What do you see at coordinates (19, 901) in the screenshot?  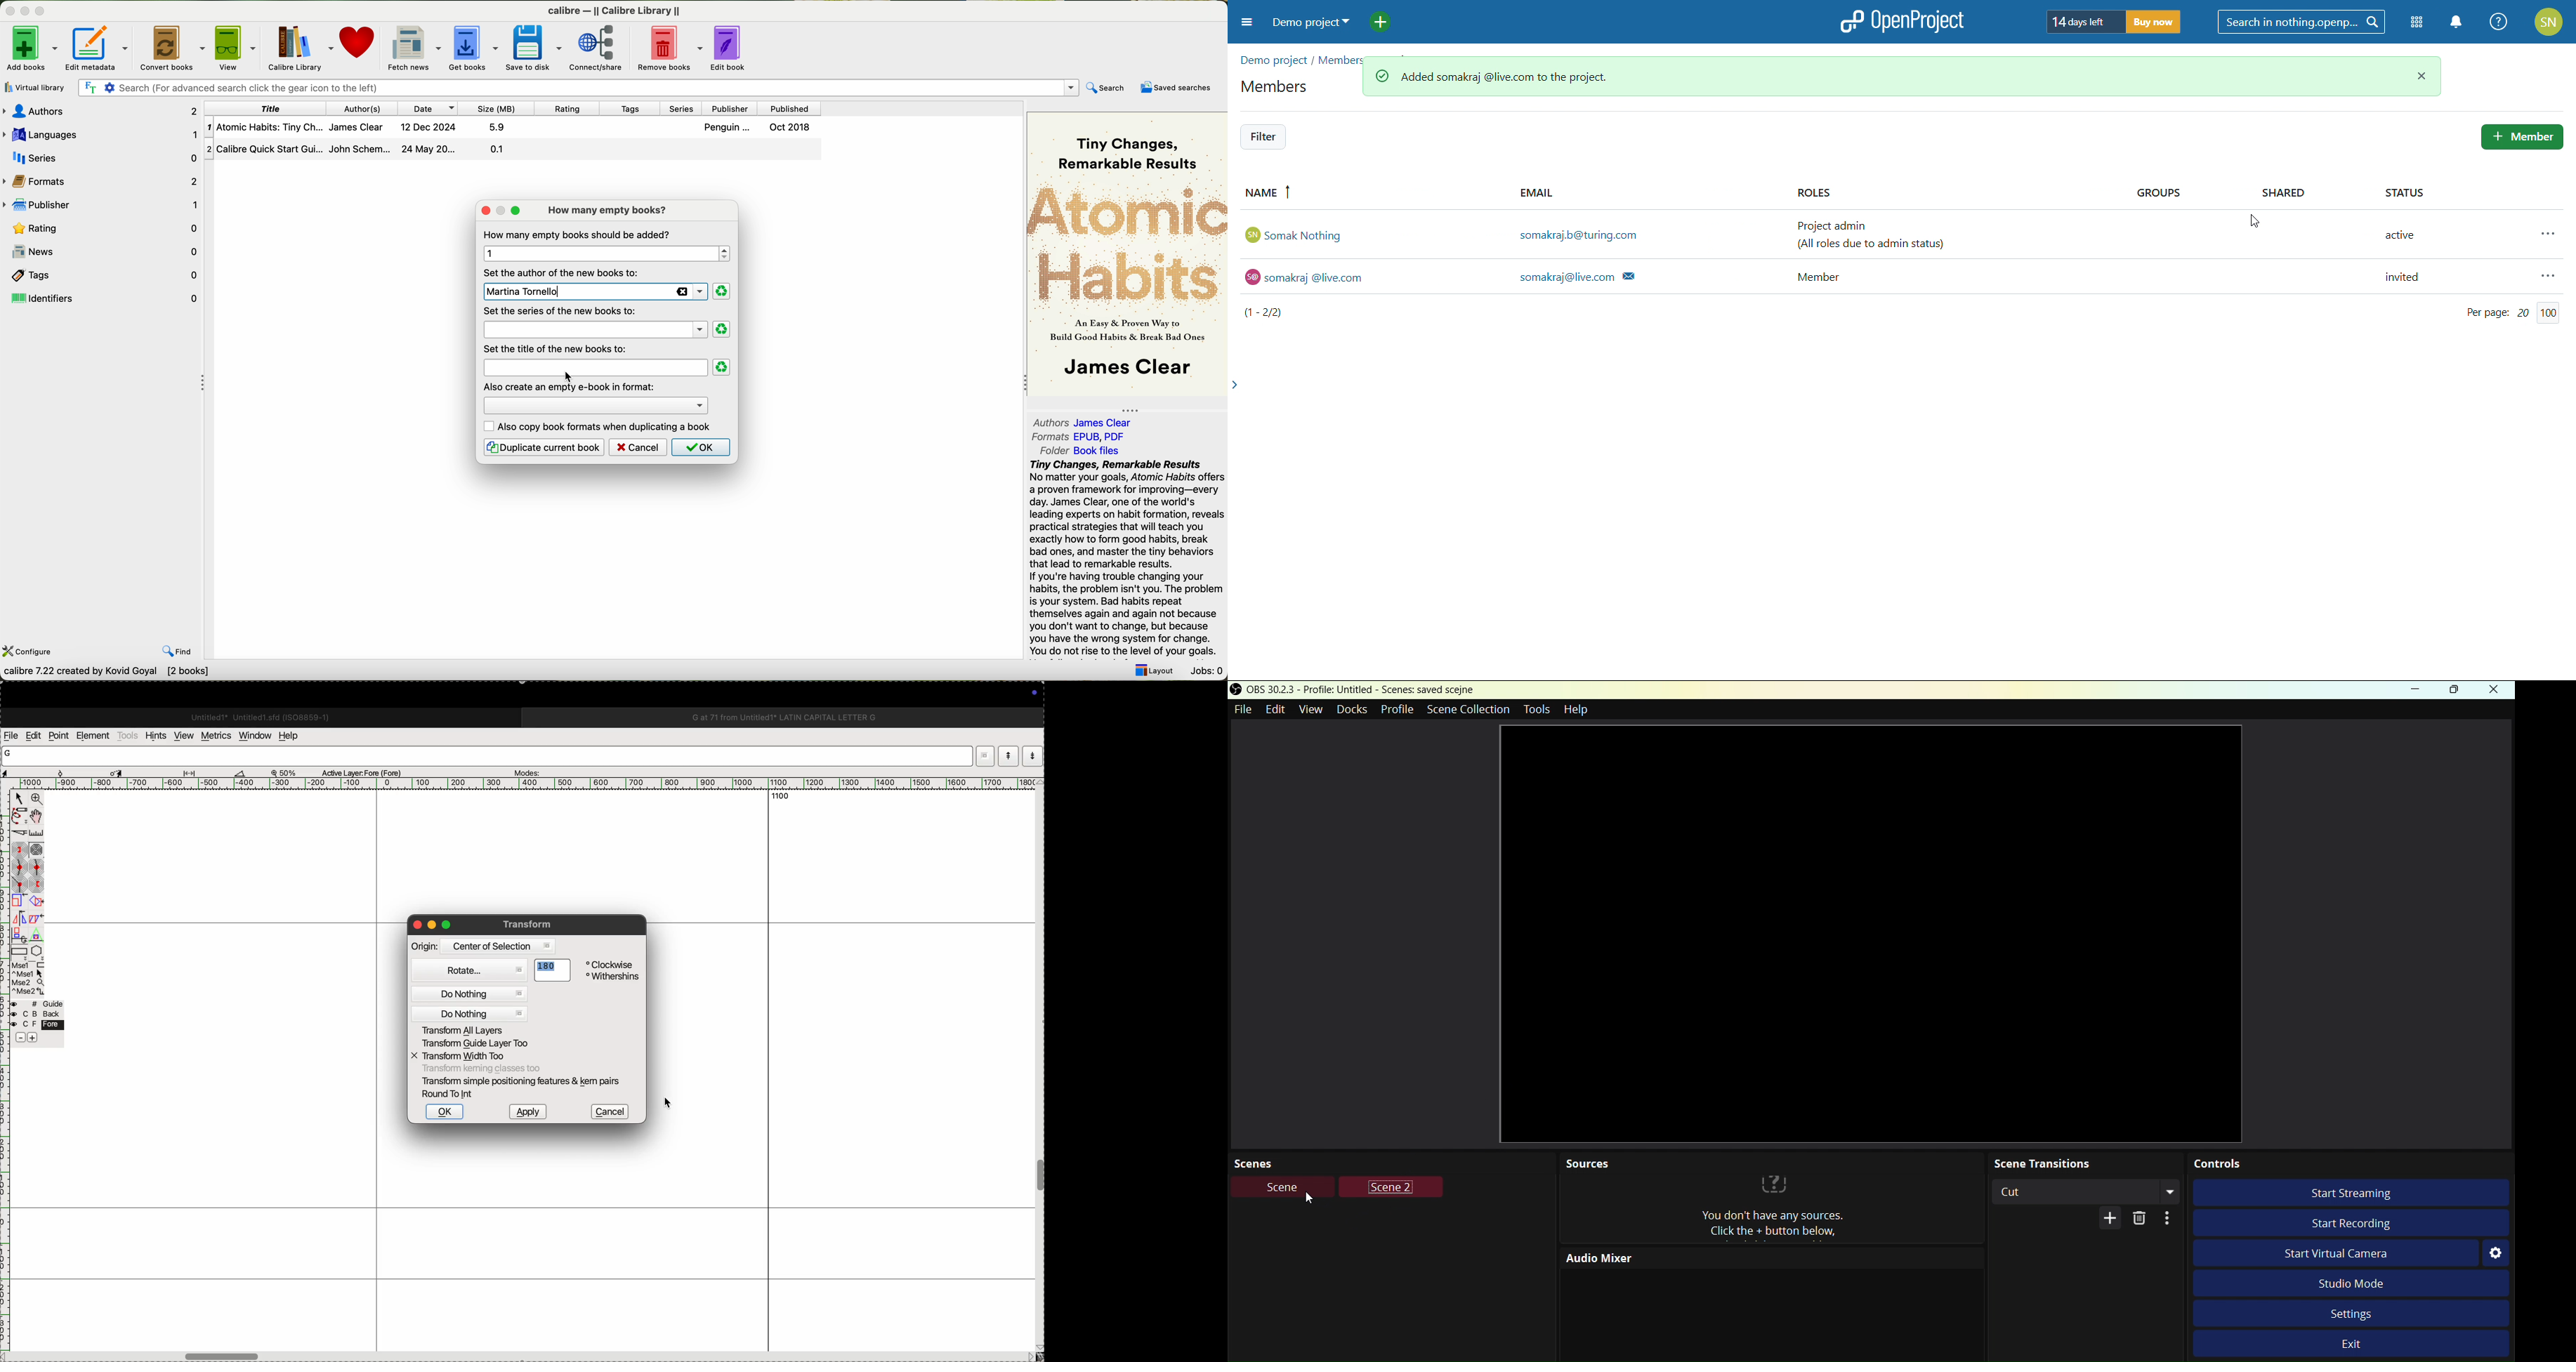 I see `scale` at bounding box center [19, 901].